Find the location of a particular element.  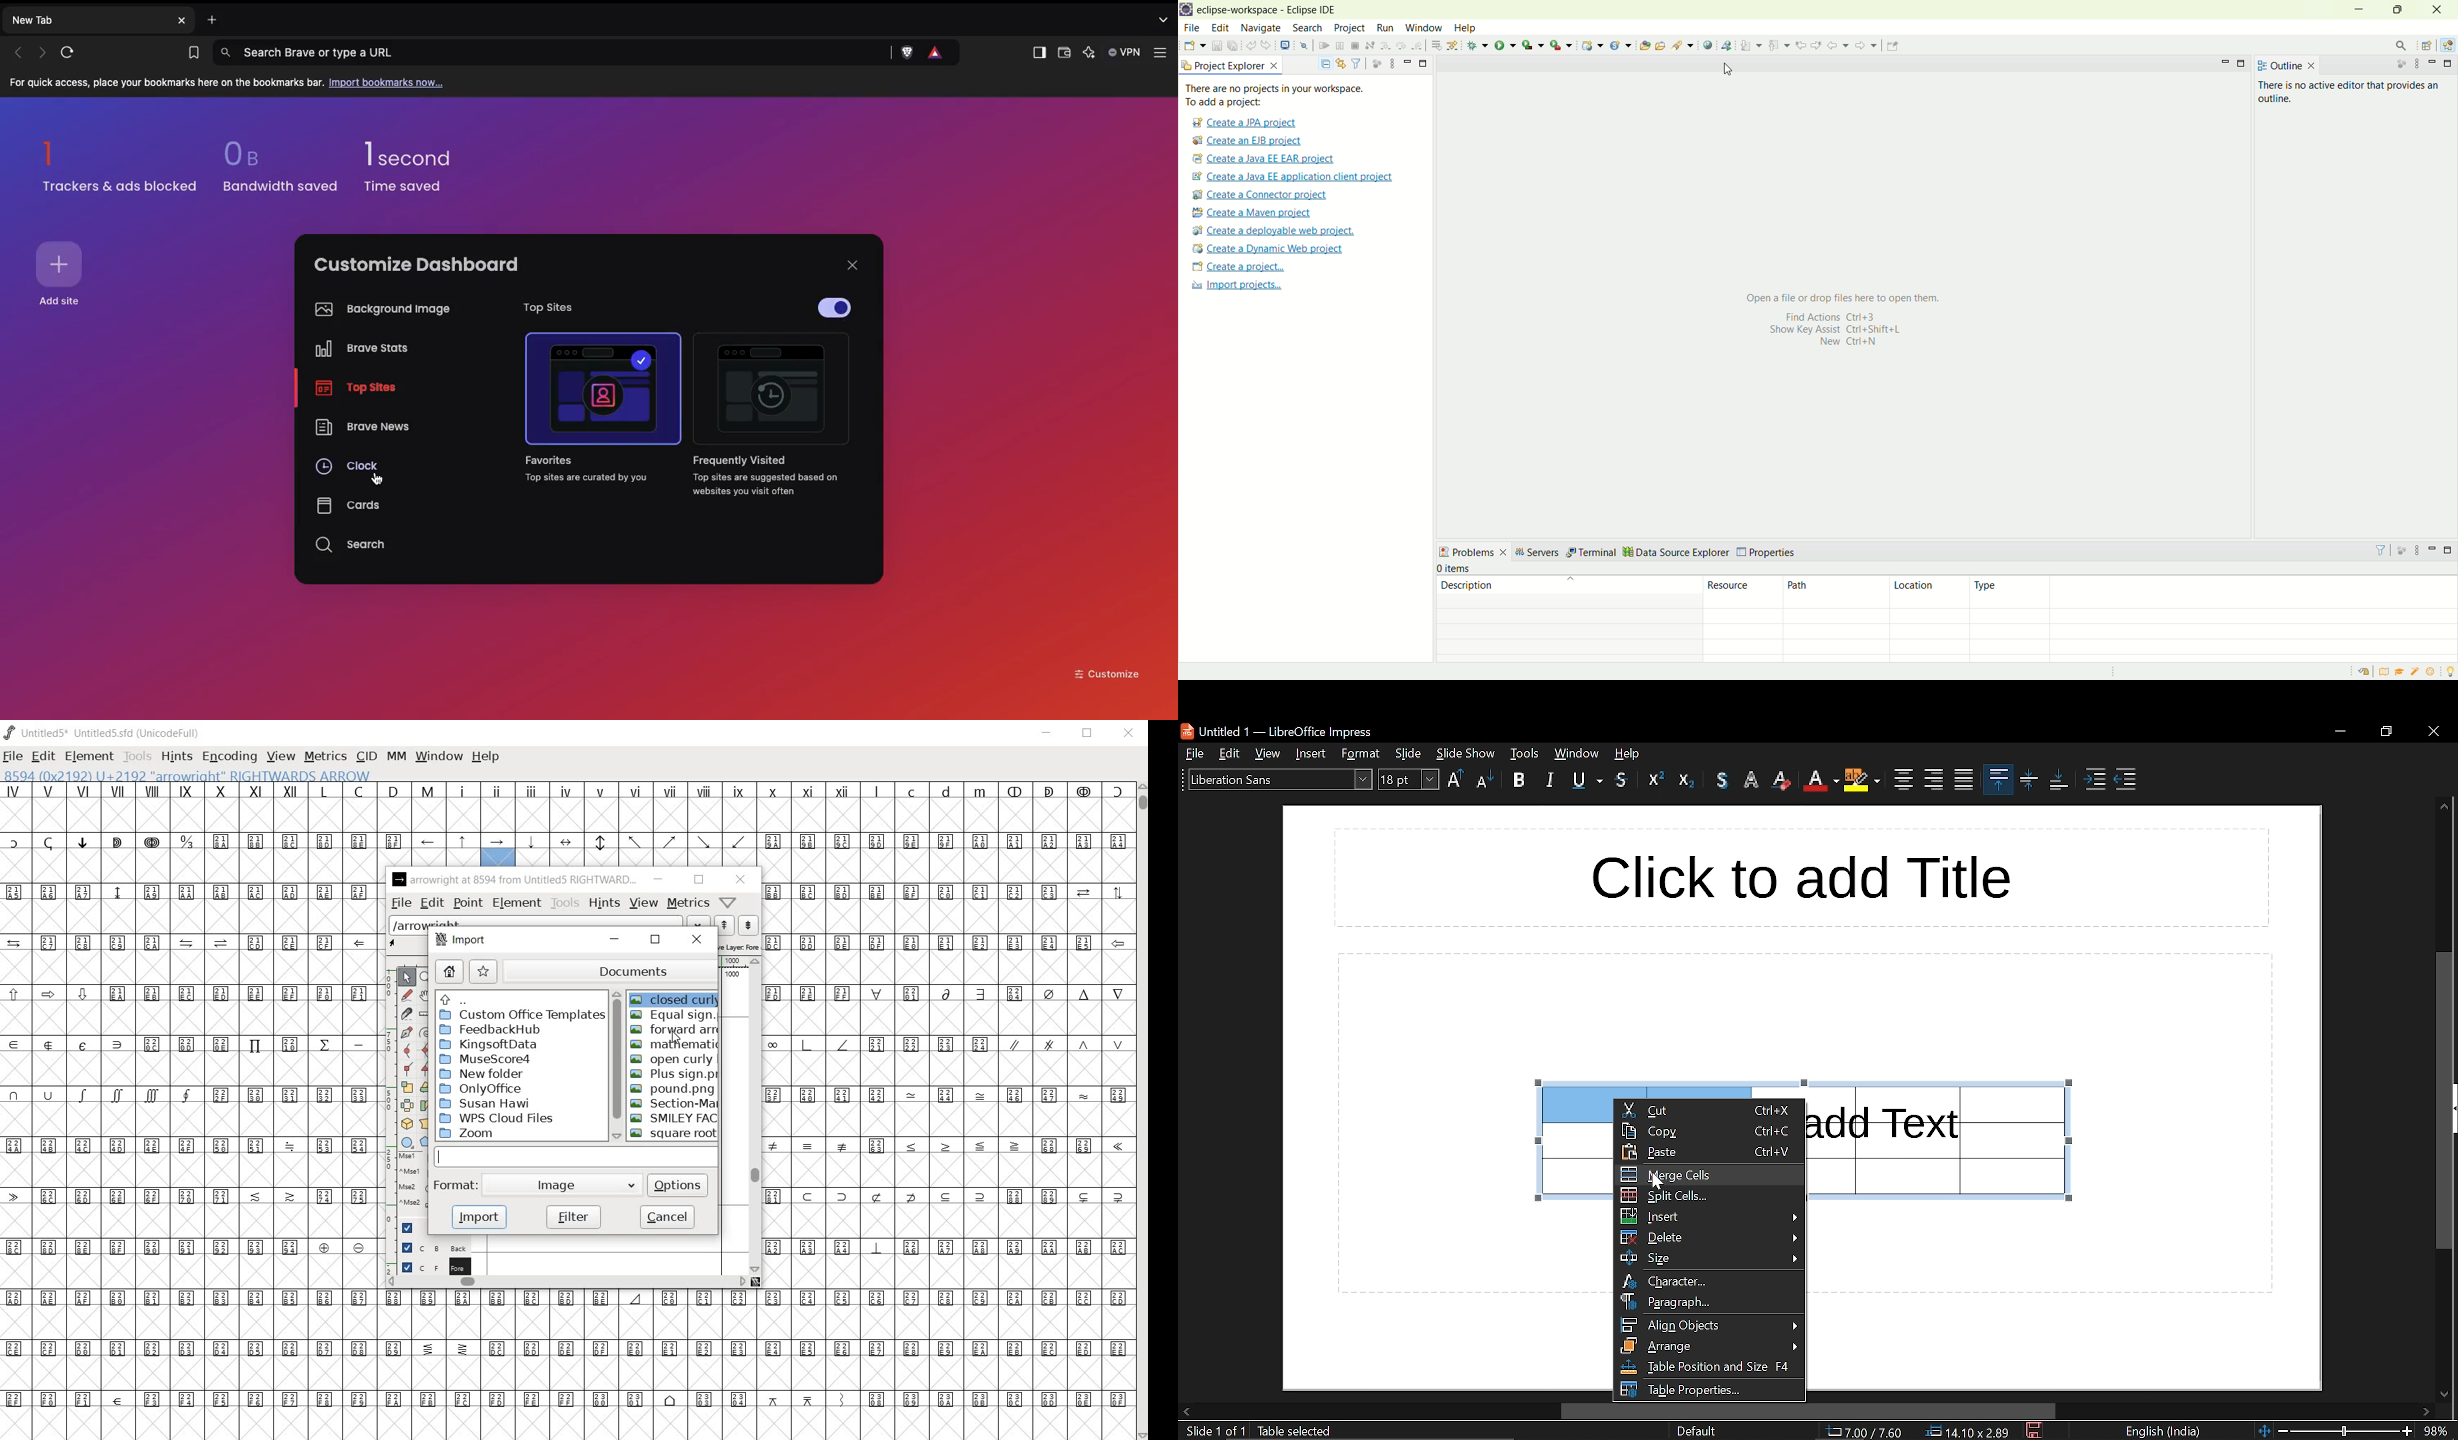

OnlyOffice is located at coordinates (480, 1088).